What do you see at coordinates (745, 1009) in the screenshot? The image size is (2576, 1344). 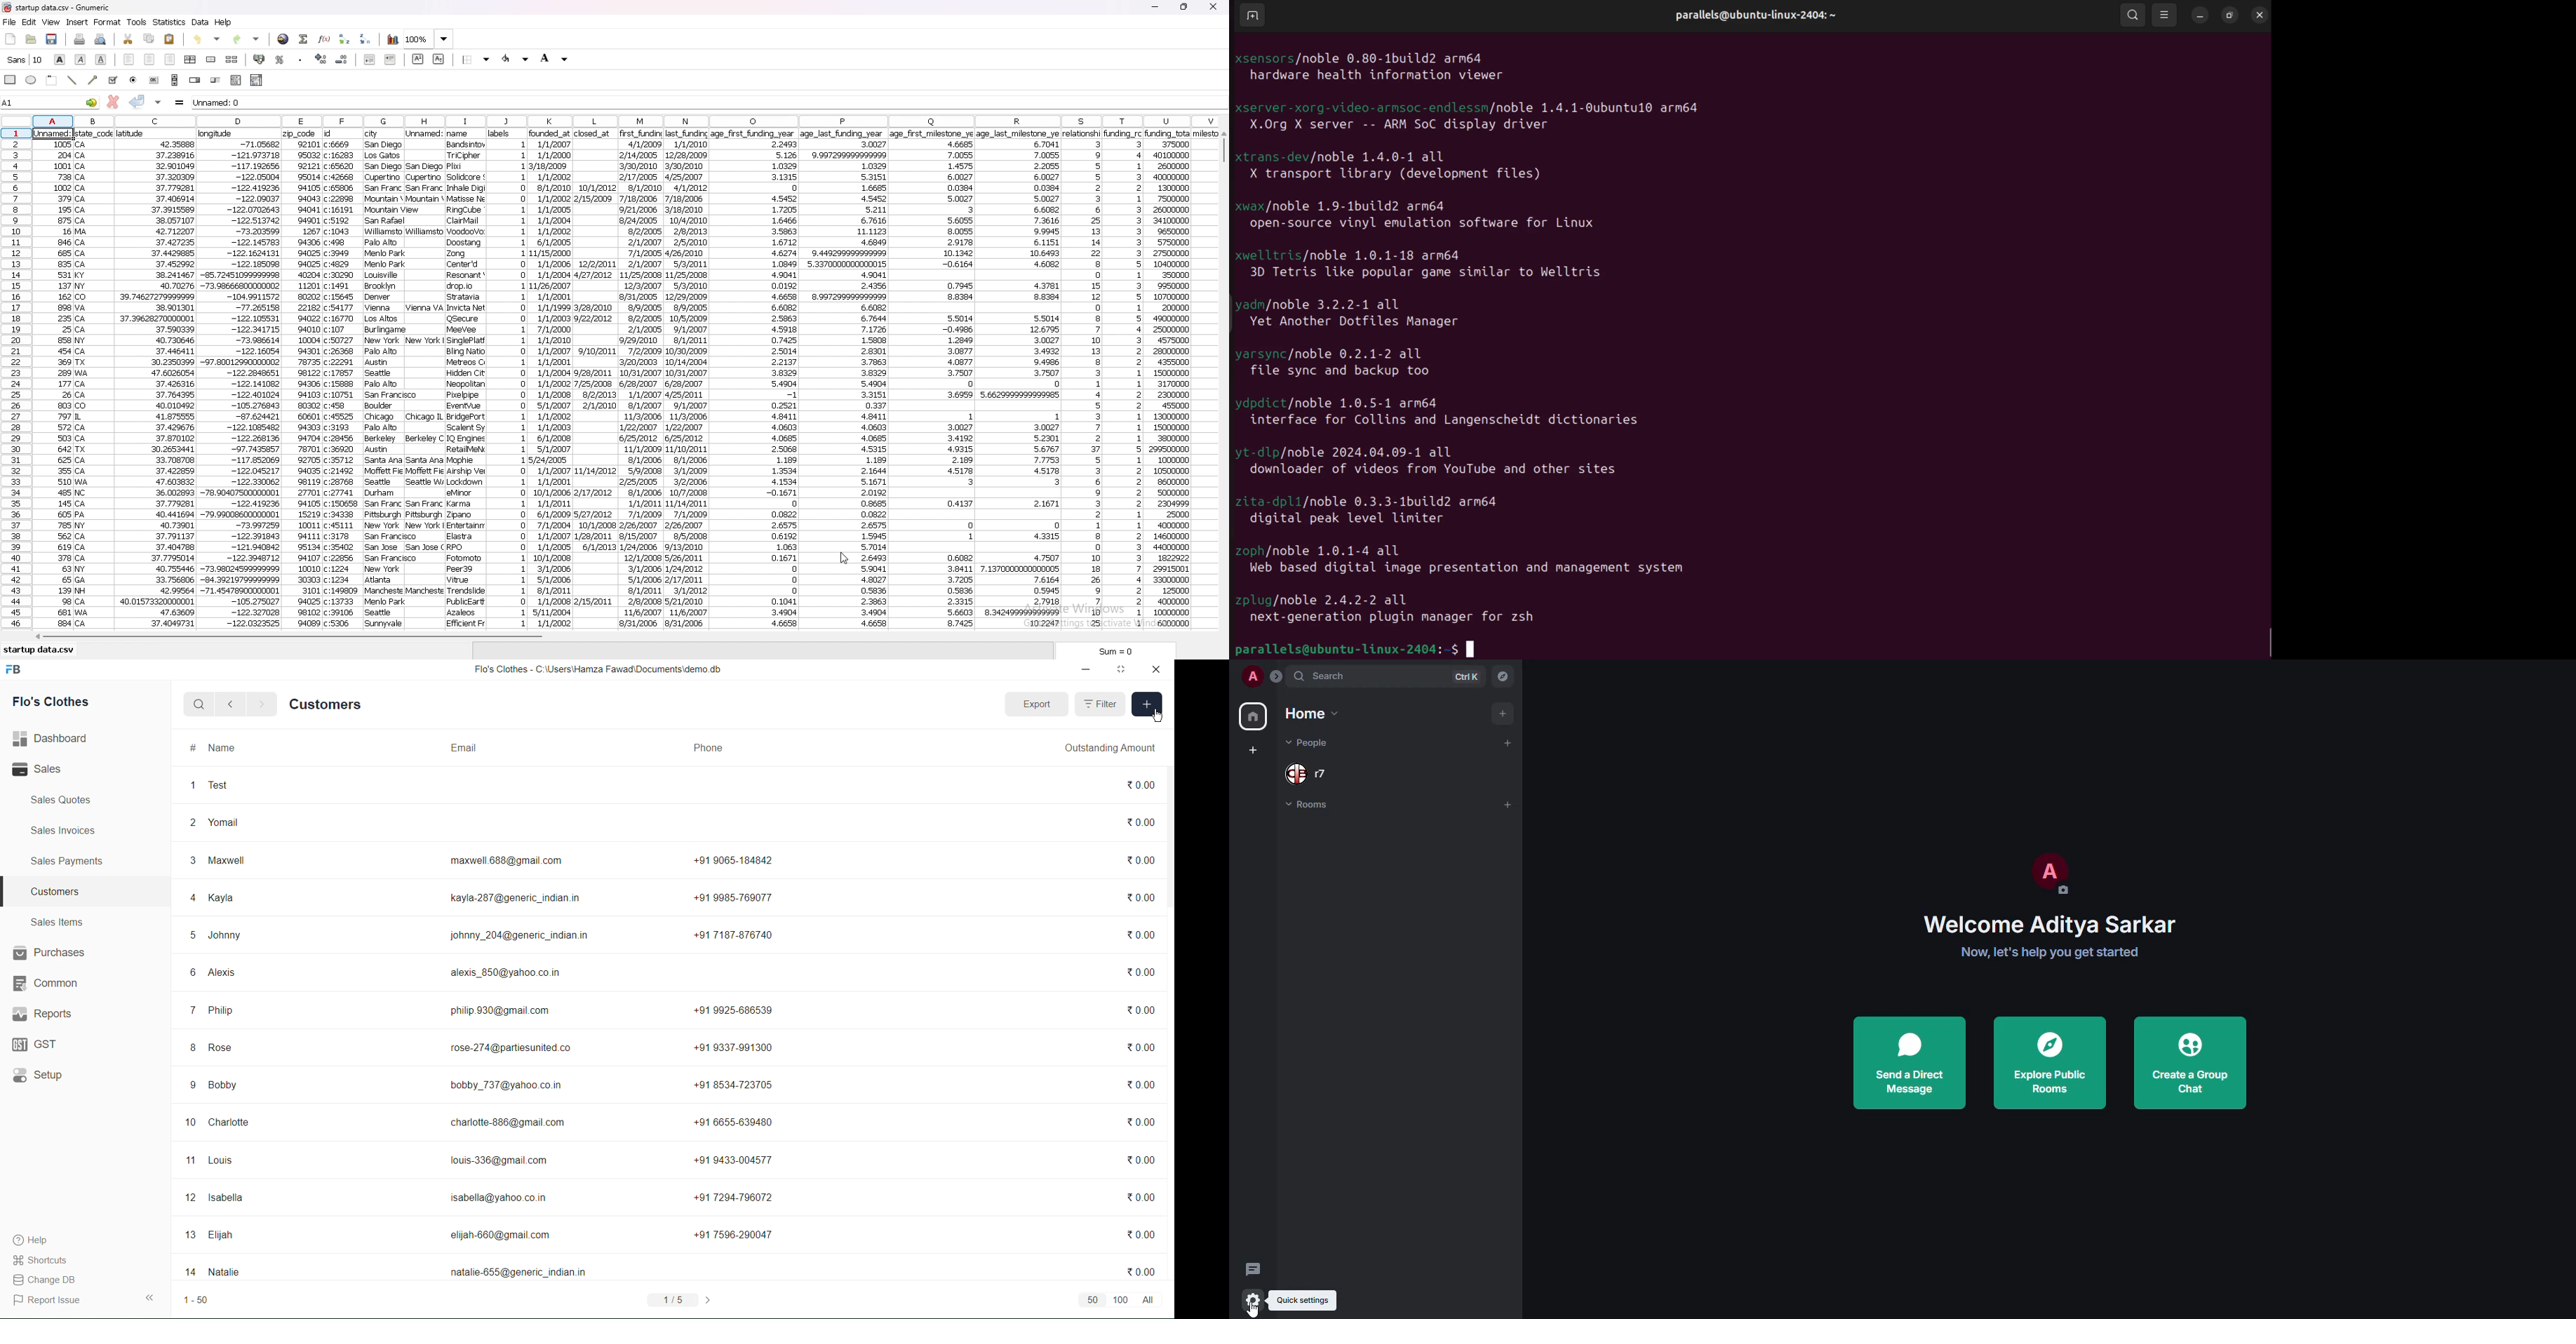 I see `+91 9925-686539` at bounding box center [745, 1009].